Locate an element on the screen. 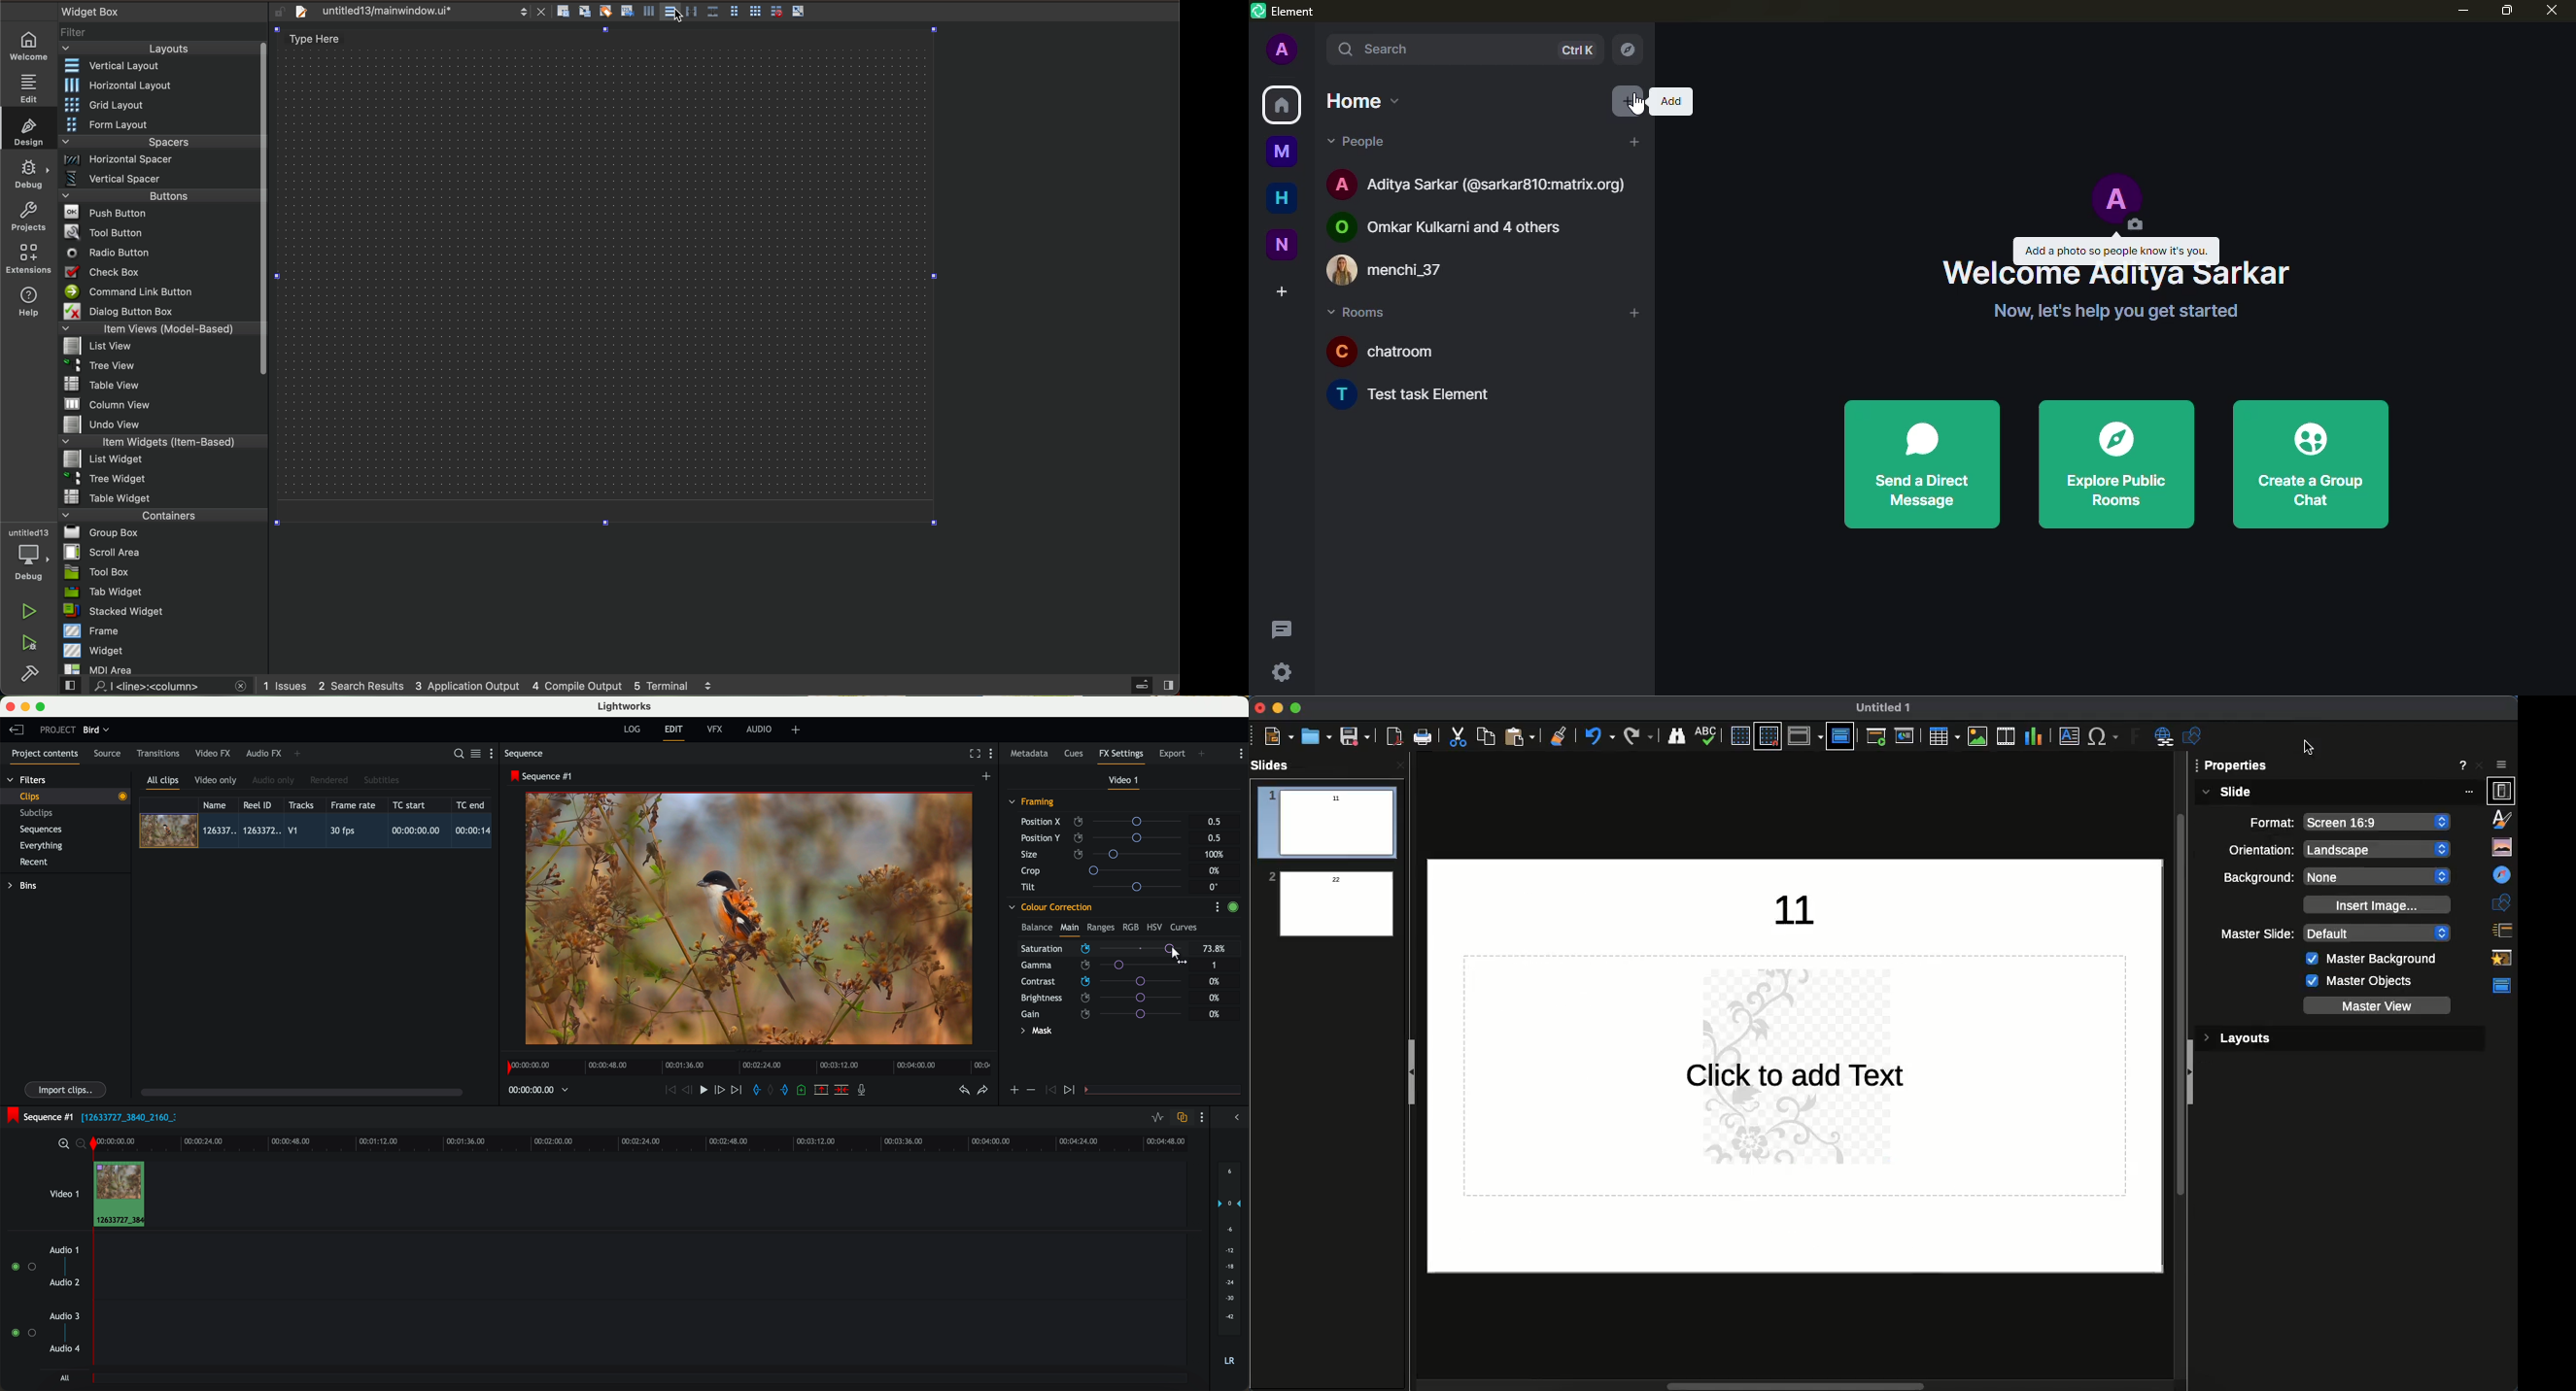 Image resolution: width=2576 pixels, height=1400 pixels. Properties is located at coordinates (2502, 791).